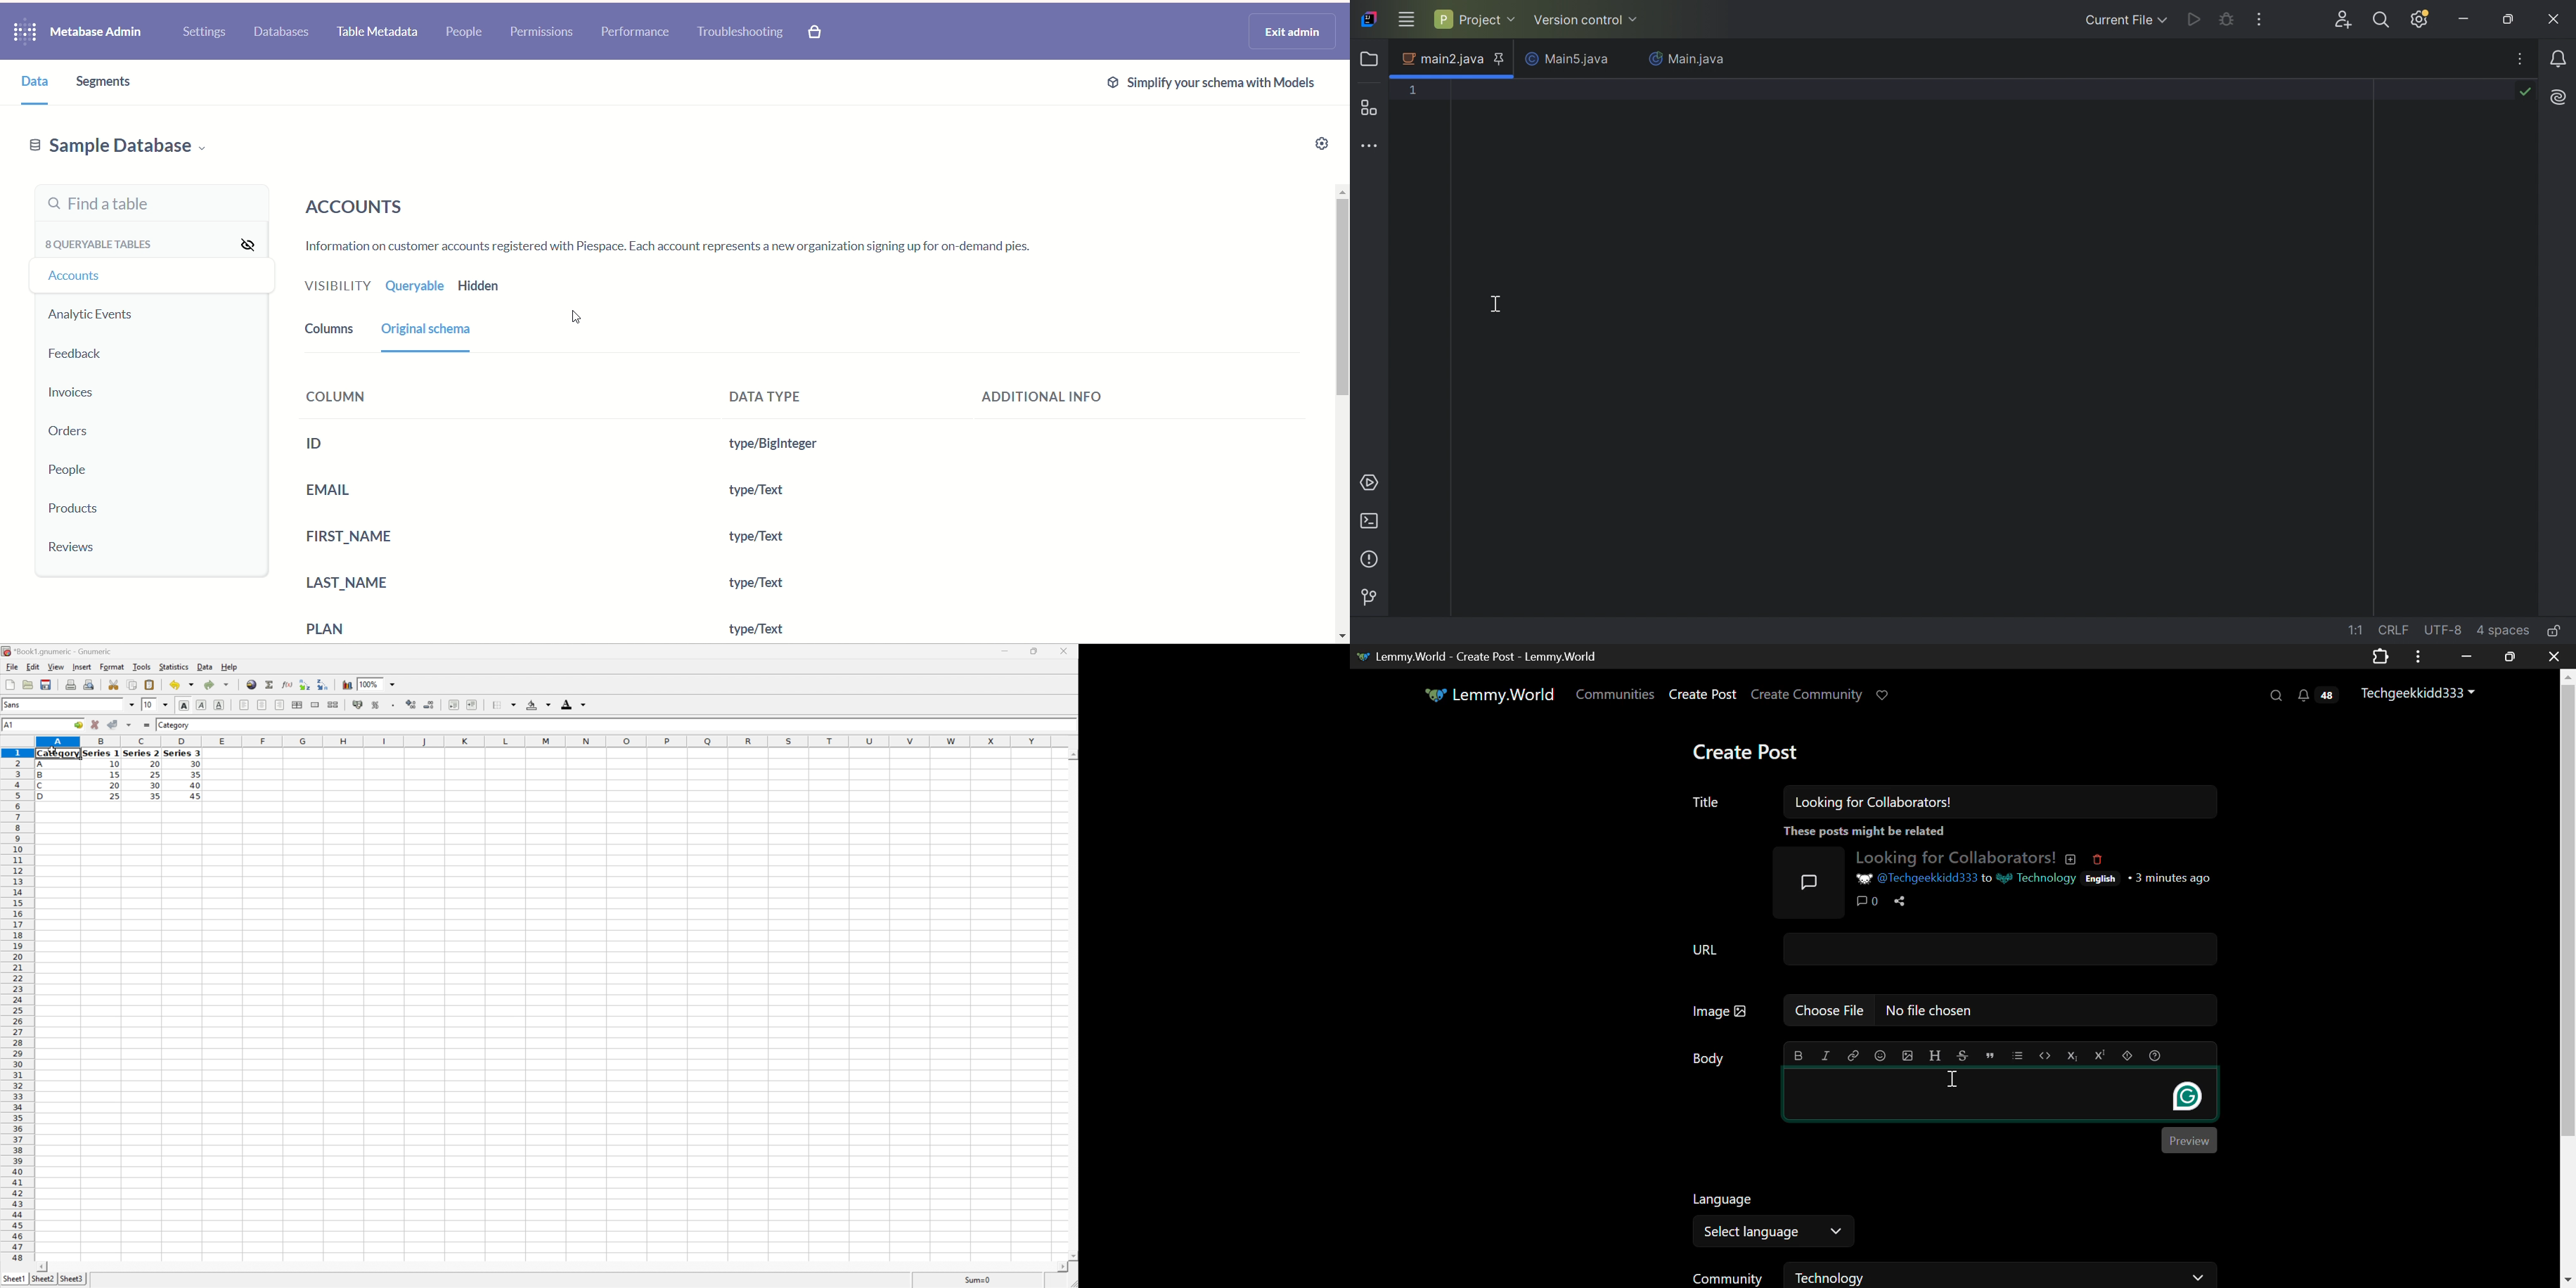 This screenshot has width=2576, height=1288. What do you see at coordinates (2508, 656) in the screenshot?
I see `Minimize Window` at bounding box center [2508, 656].